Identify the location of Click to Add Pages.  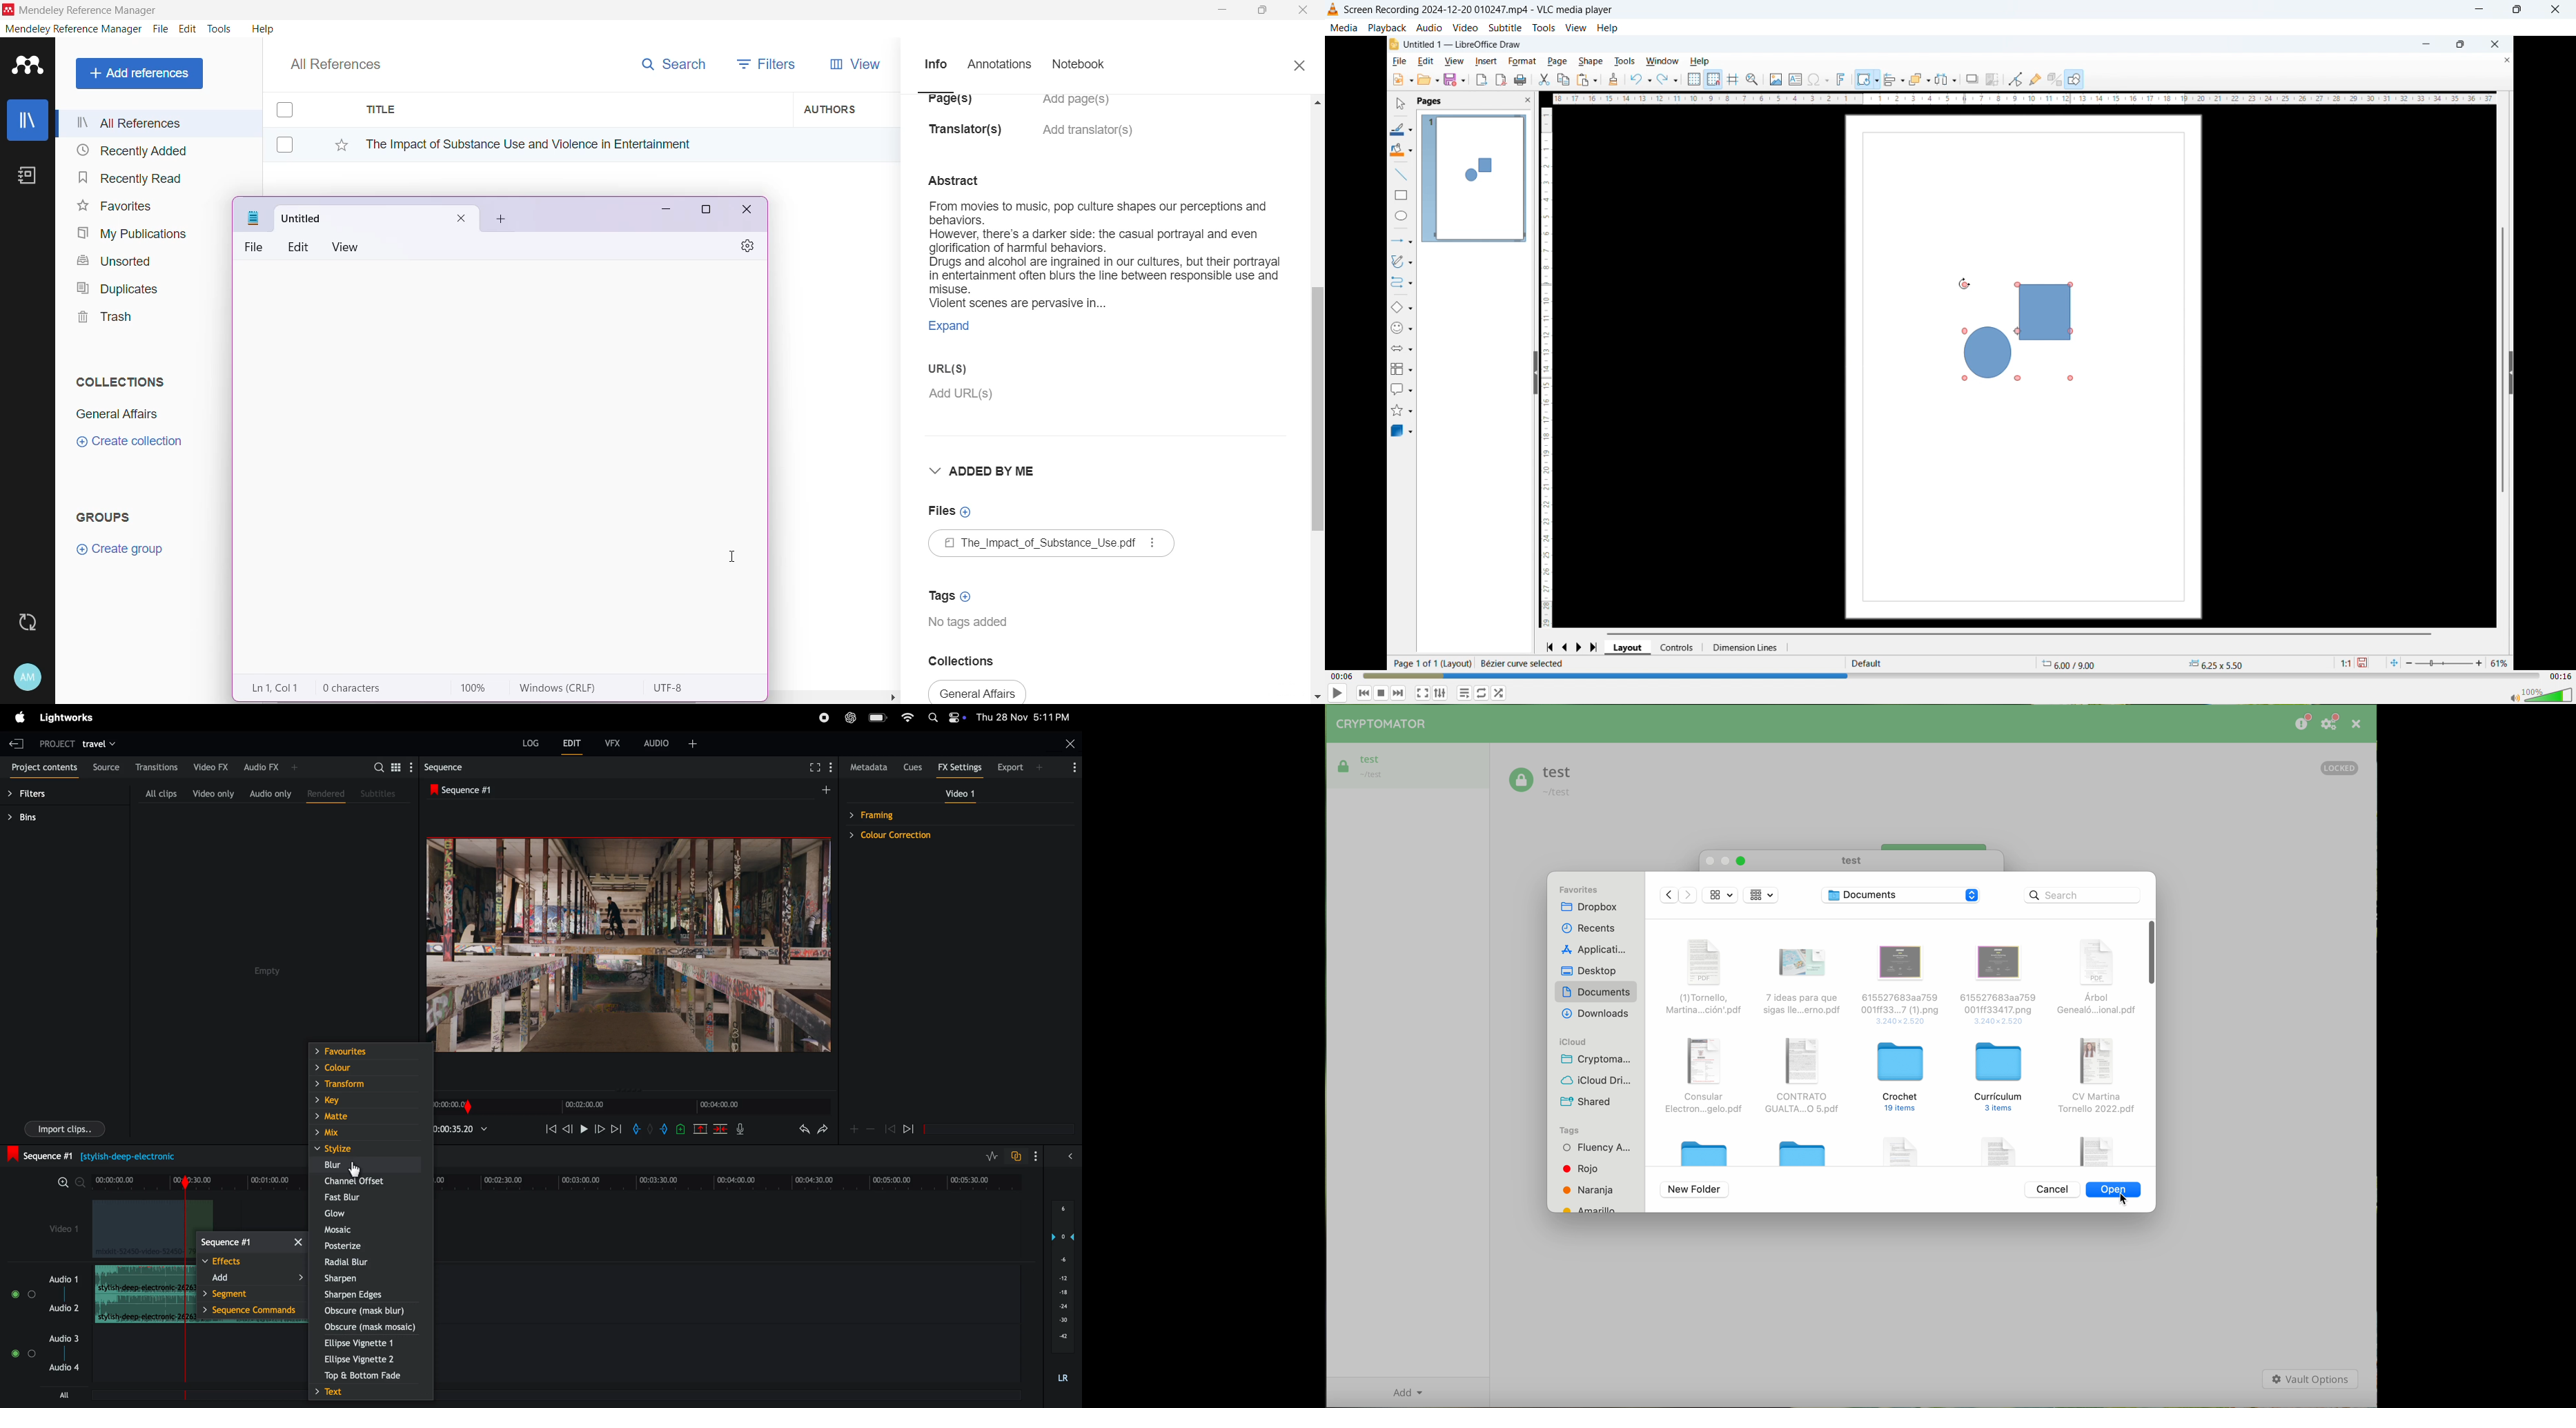
(1083, 106).